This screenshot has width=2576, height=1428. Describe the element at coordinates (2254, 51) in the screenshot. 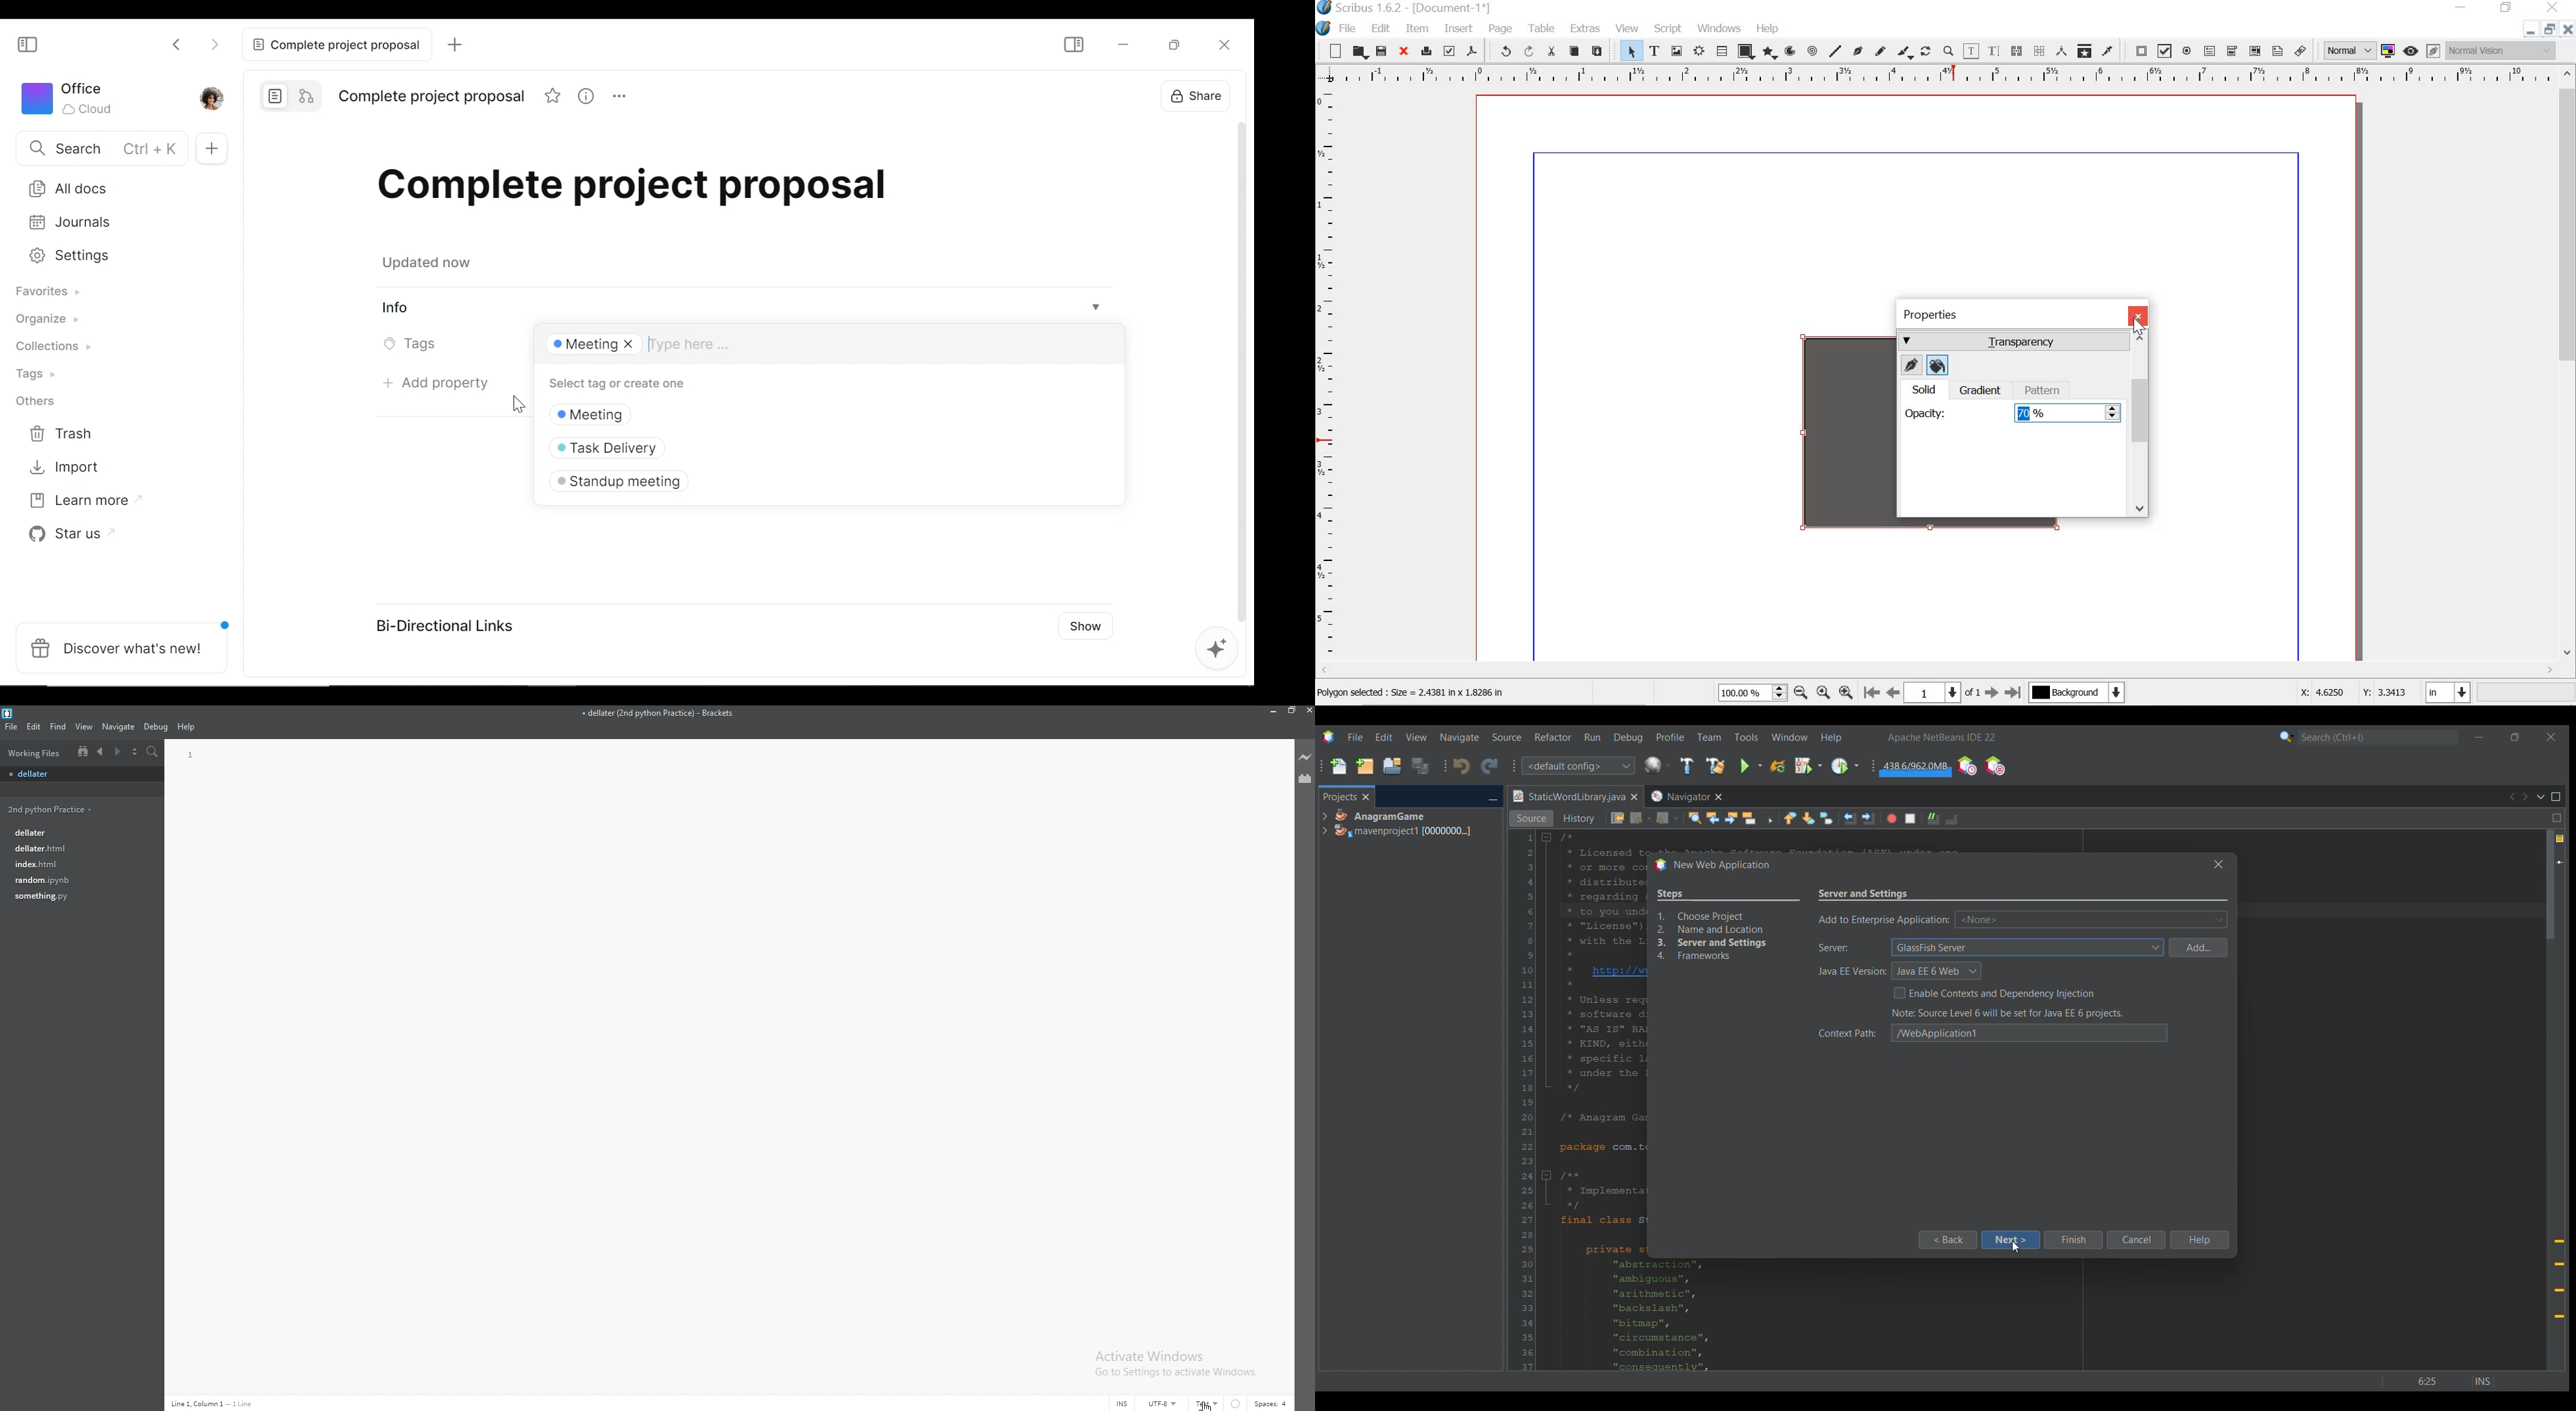

I see `pdf list box` at that location.